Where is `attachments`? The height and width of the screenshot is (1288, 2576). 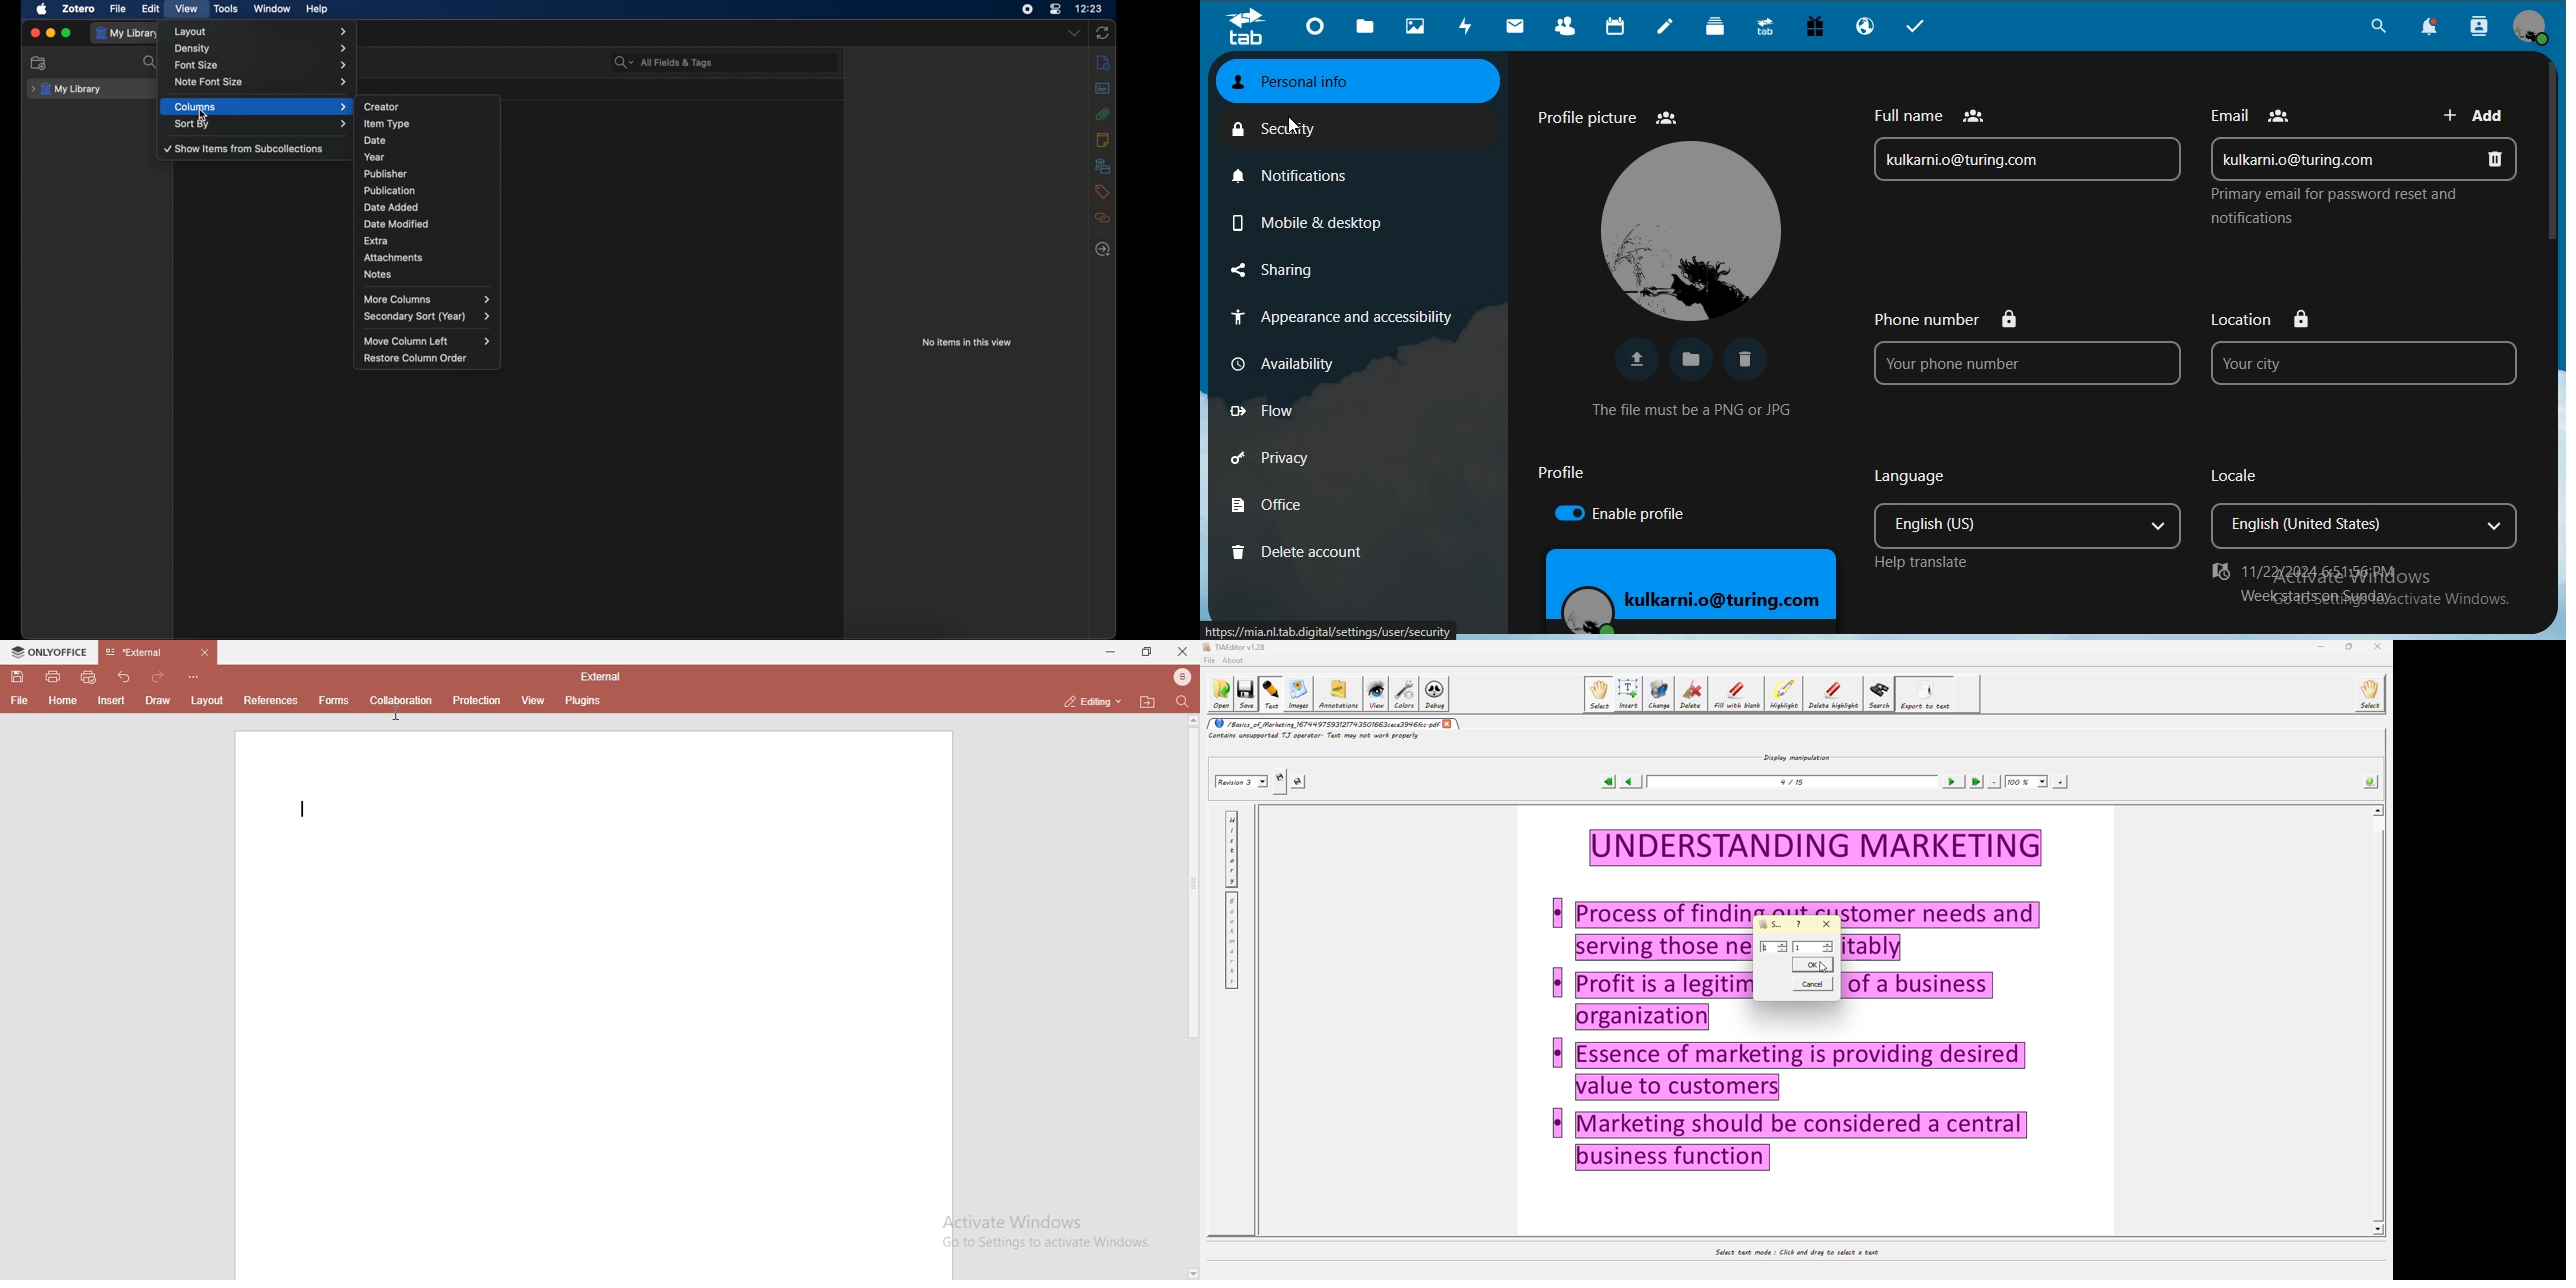 attachments is located at coordinates (1103, 114).